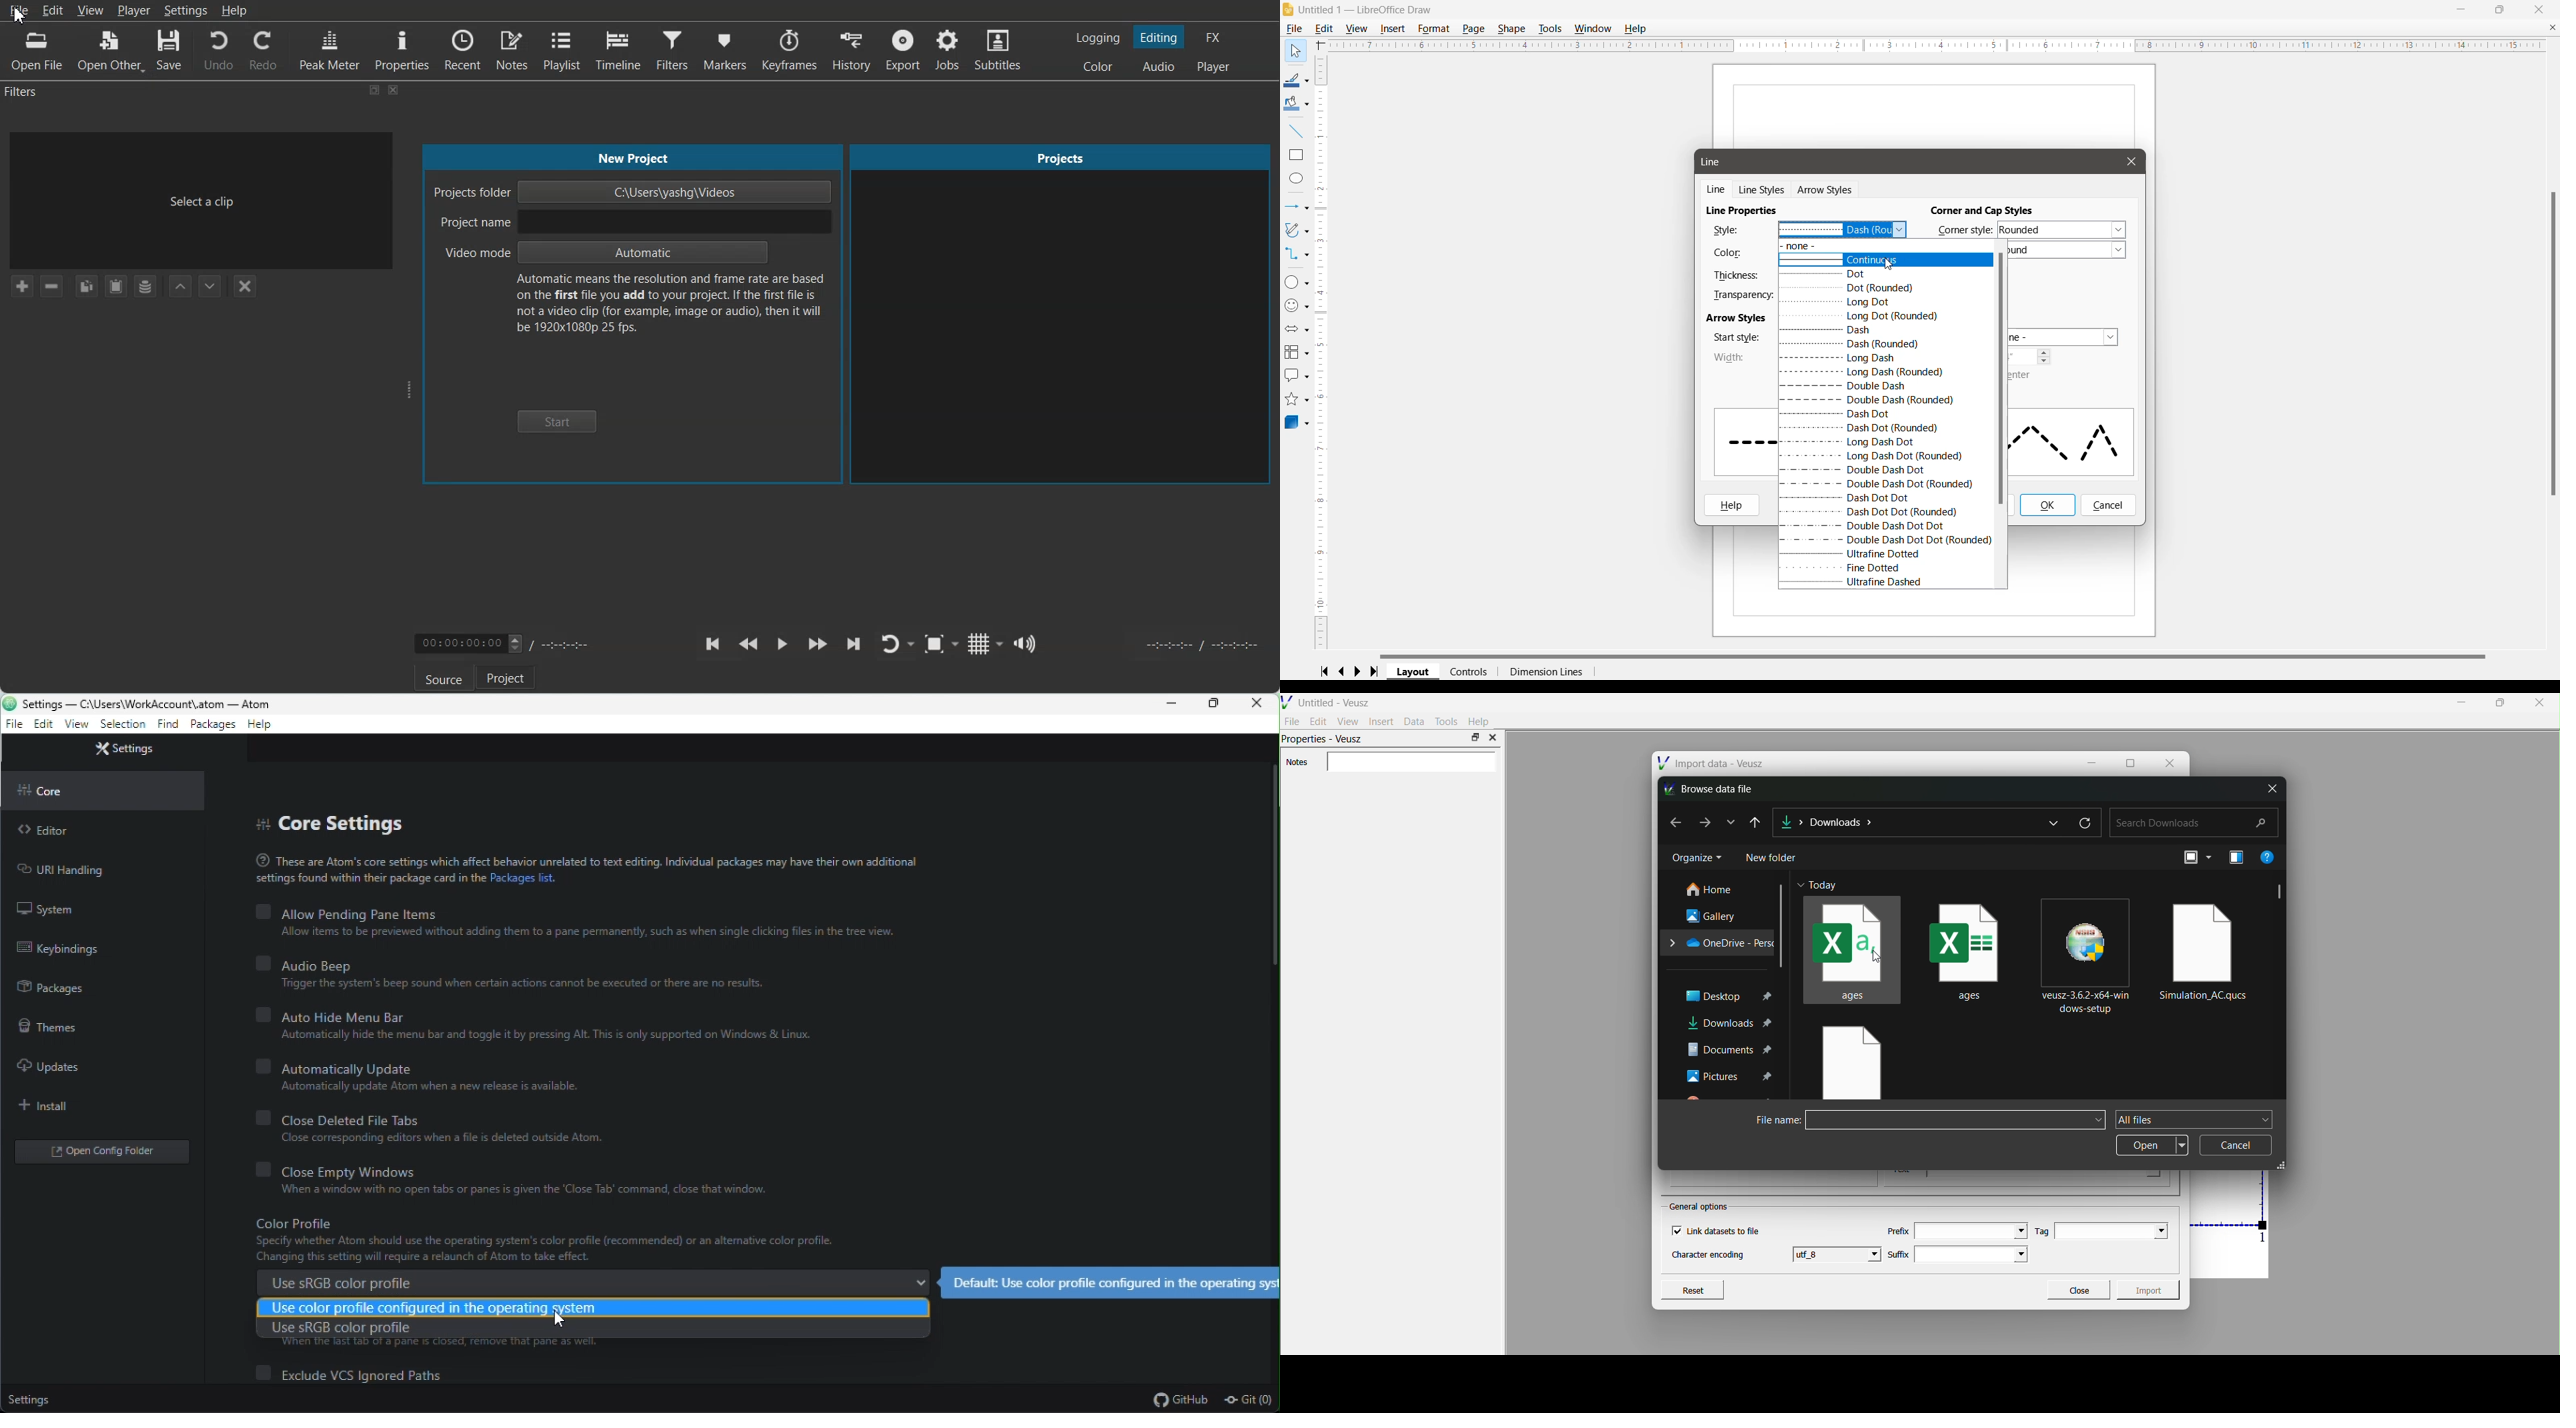 The image size is (2576, 1428). Describe the element at coordinates (2539, 10) in the screenshot. I see `Close` at that location.